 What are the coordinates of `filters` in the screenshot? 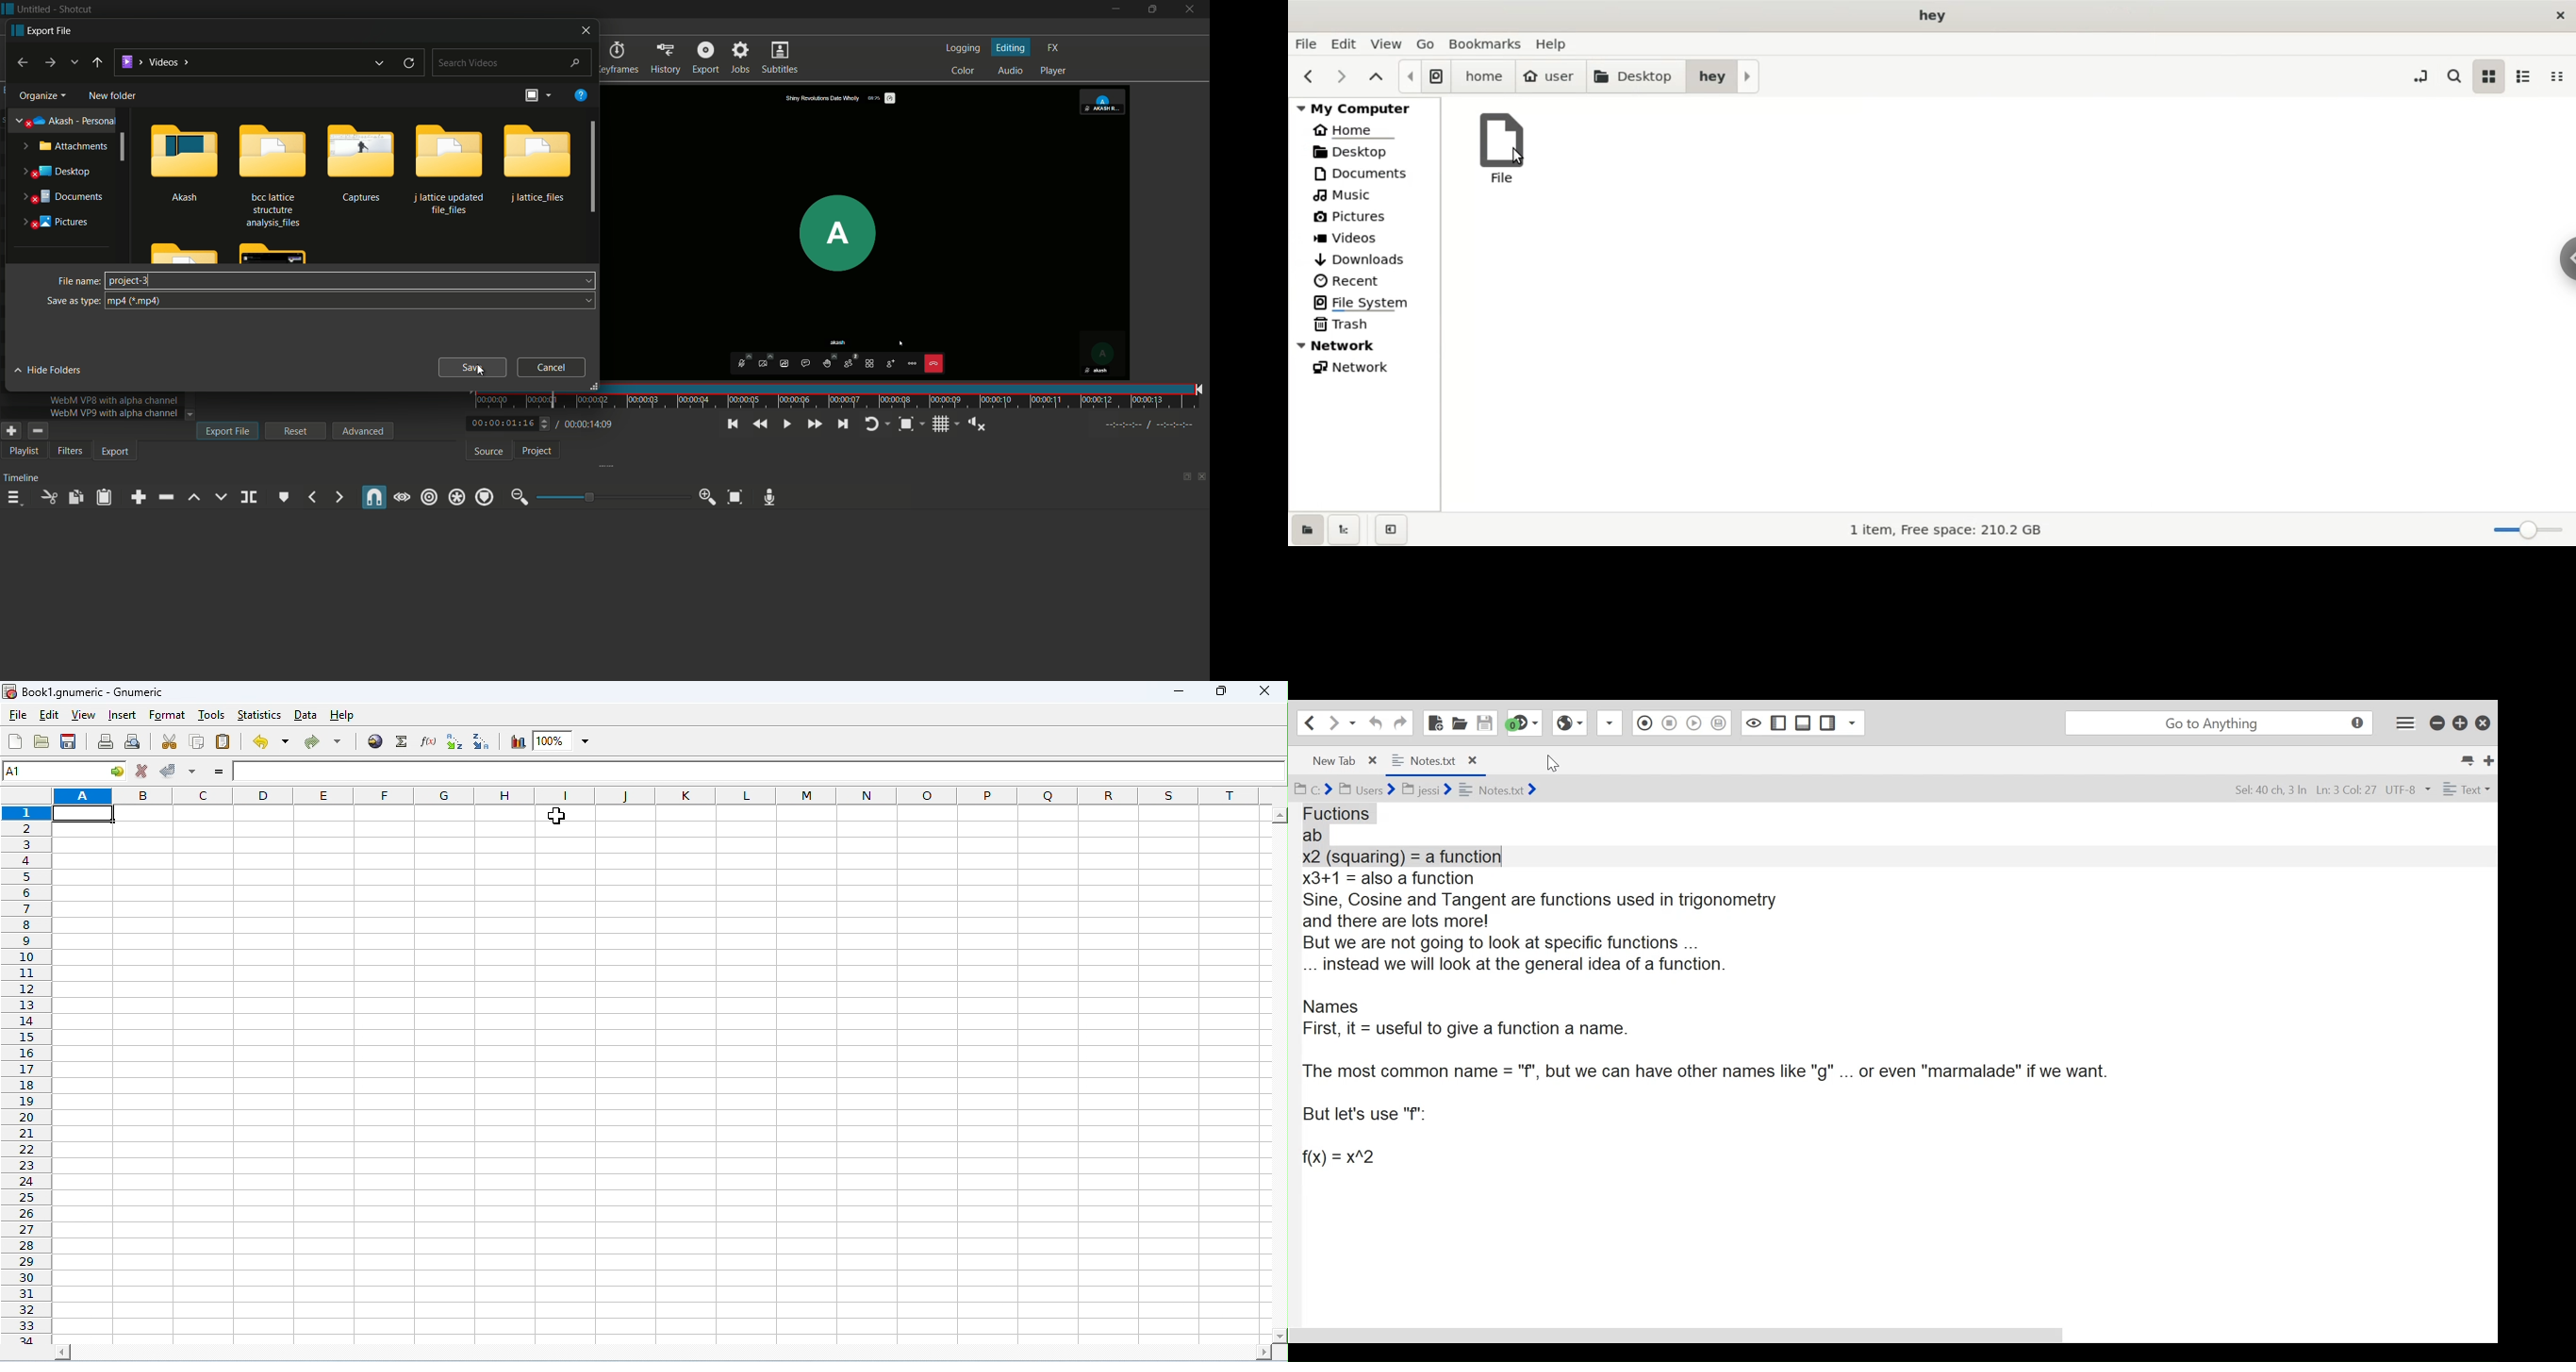 It's located at (70, 450).